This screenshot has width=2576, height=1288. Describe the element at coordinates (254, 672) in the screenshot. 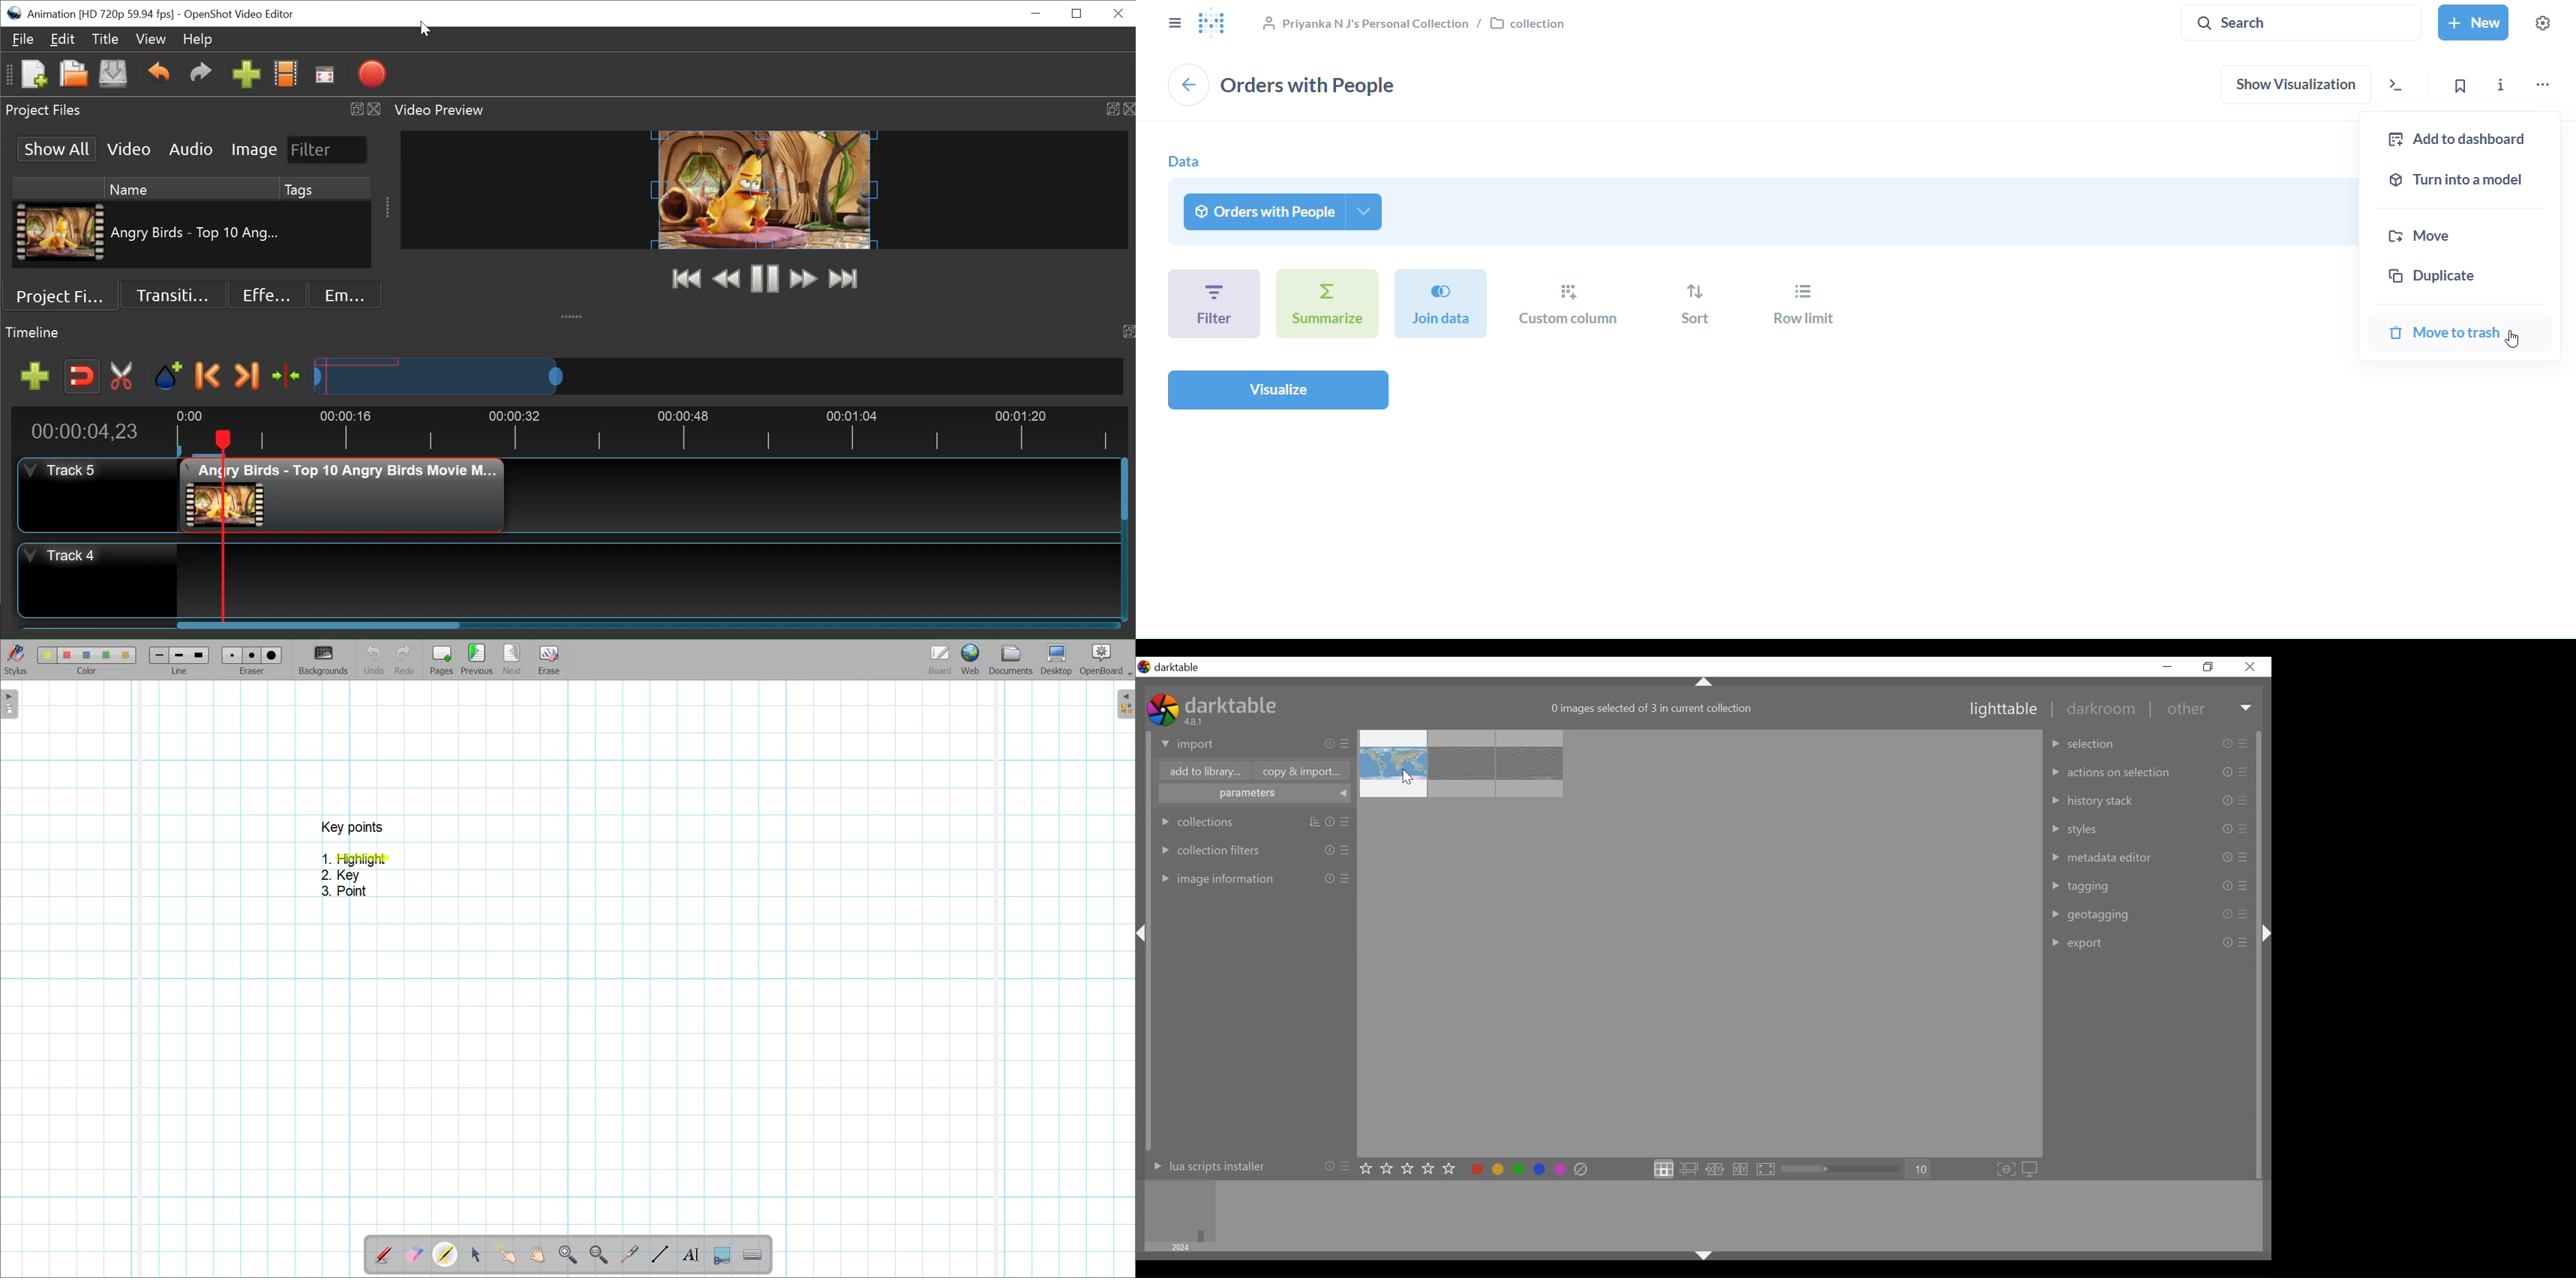

I see `eraser` at that location.